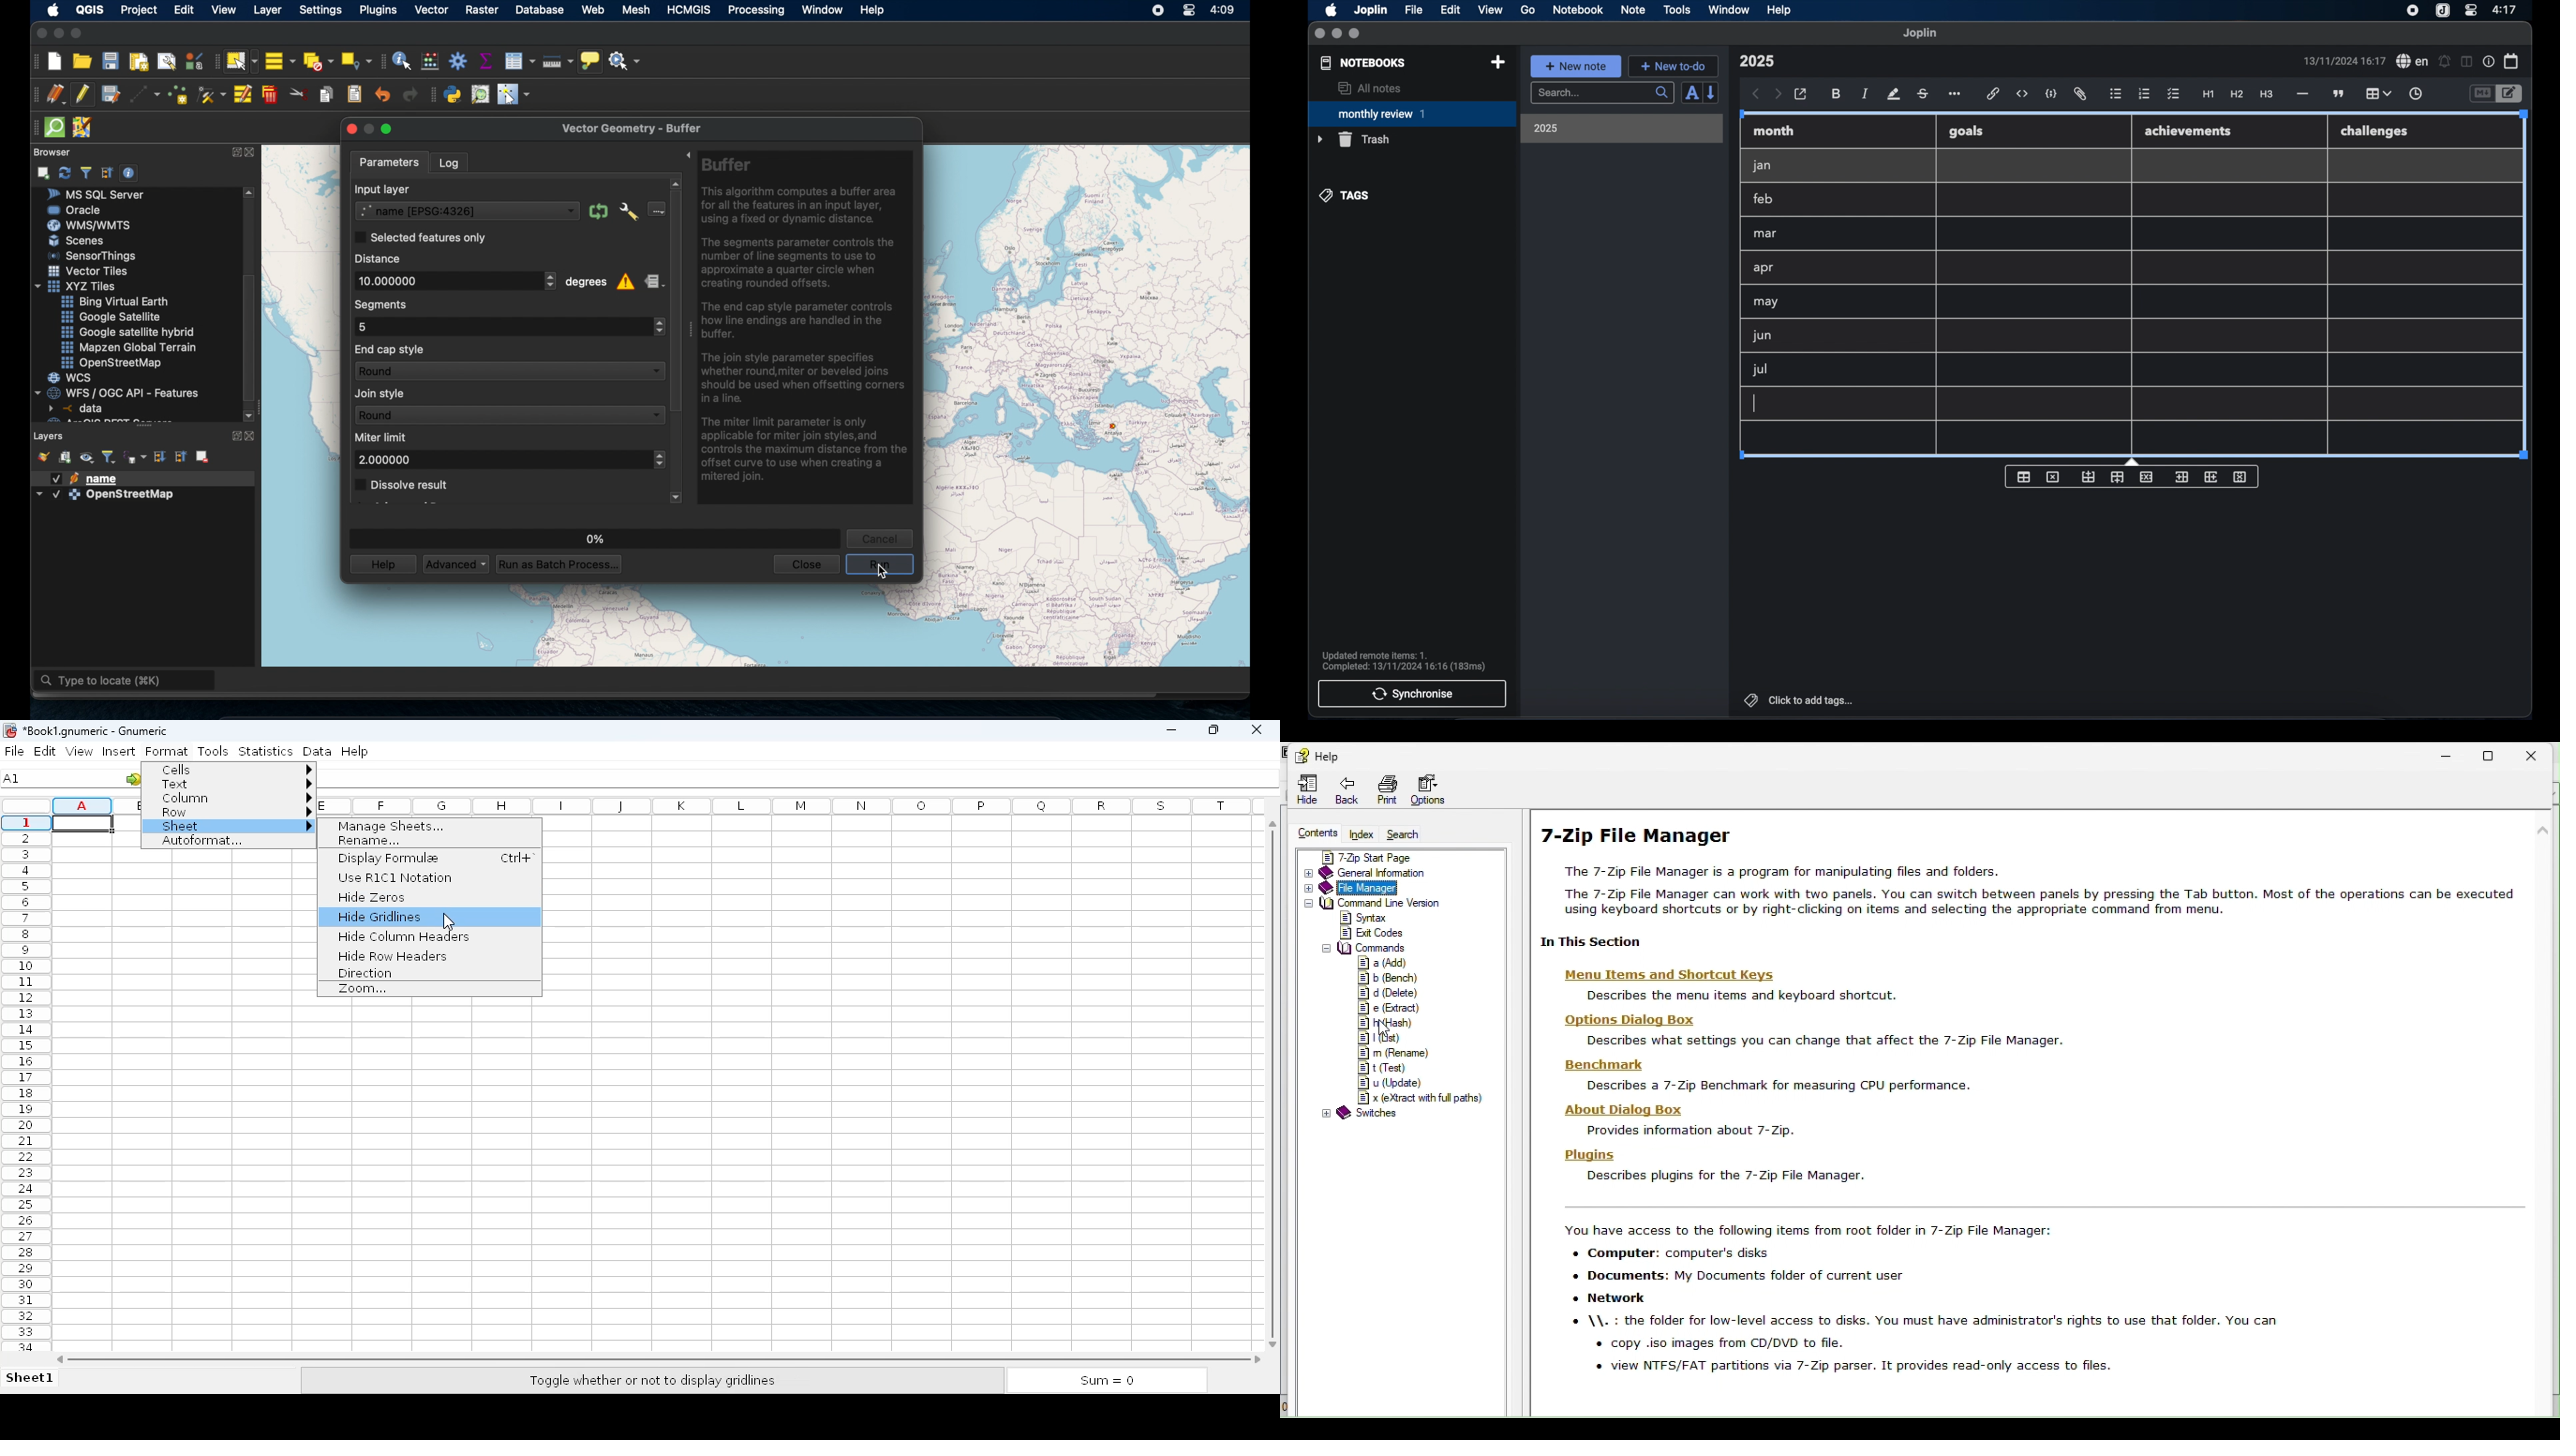  I want to click on go, so click(1528, 9).